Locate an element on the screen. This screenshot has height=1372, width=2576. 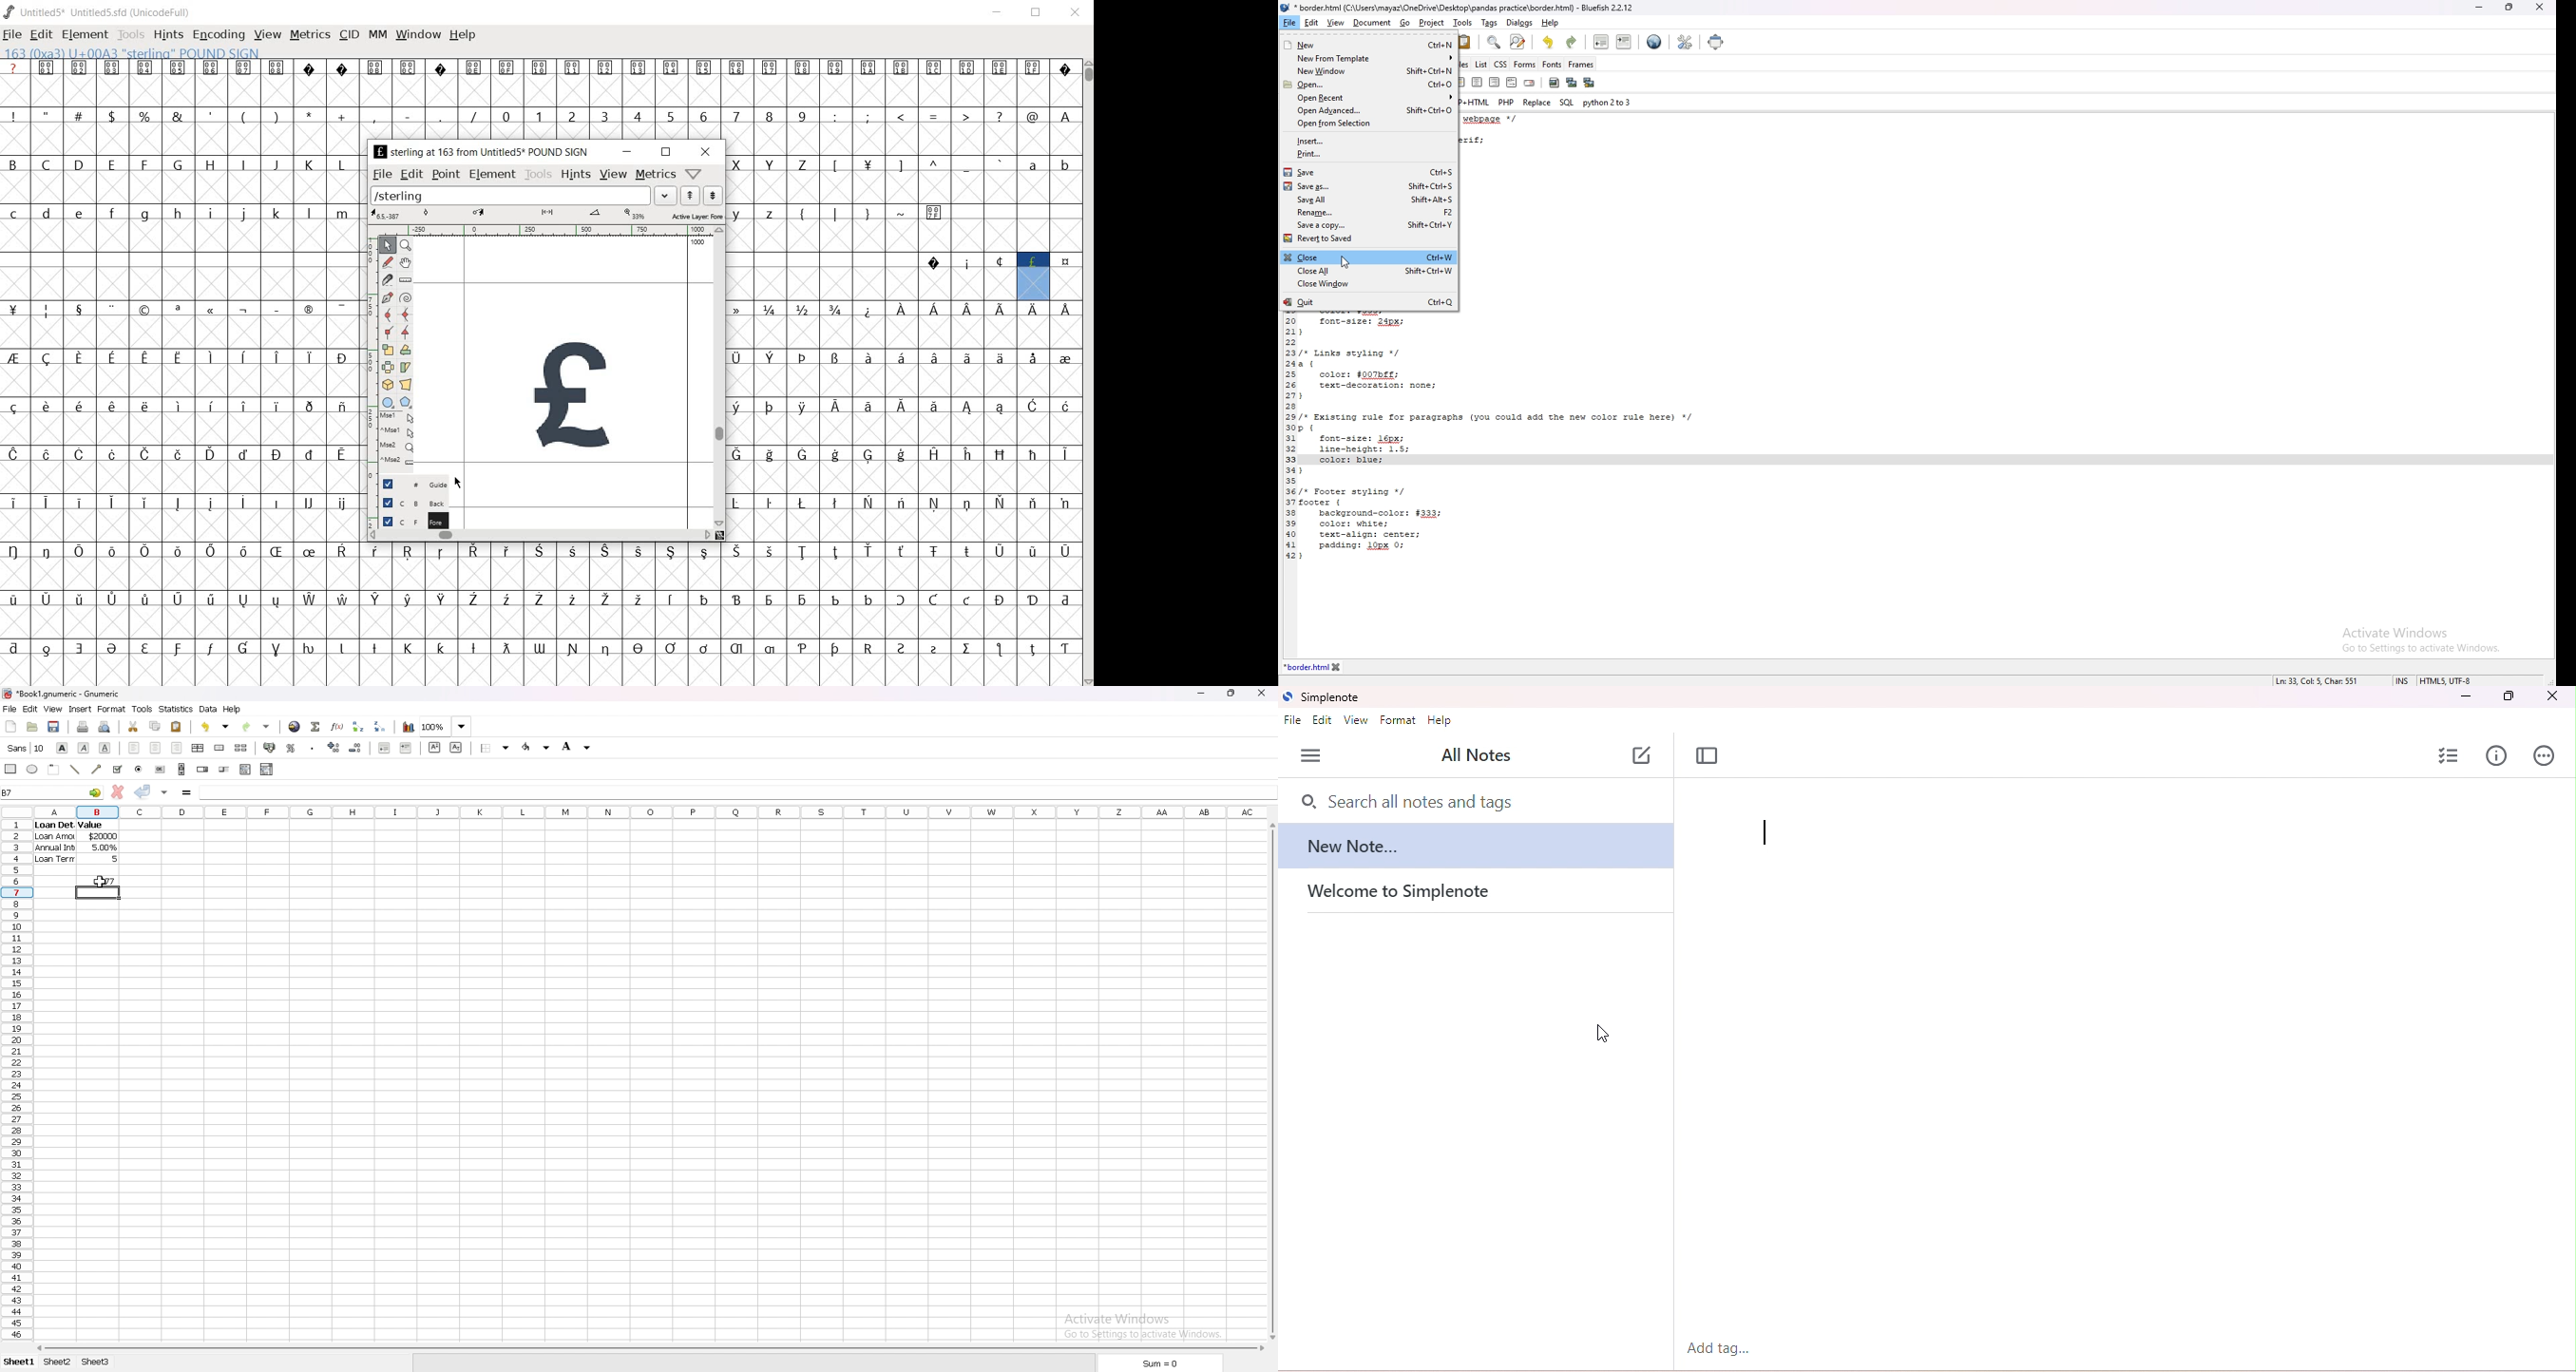
Guide layer is located at coordinates (414, 483).